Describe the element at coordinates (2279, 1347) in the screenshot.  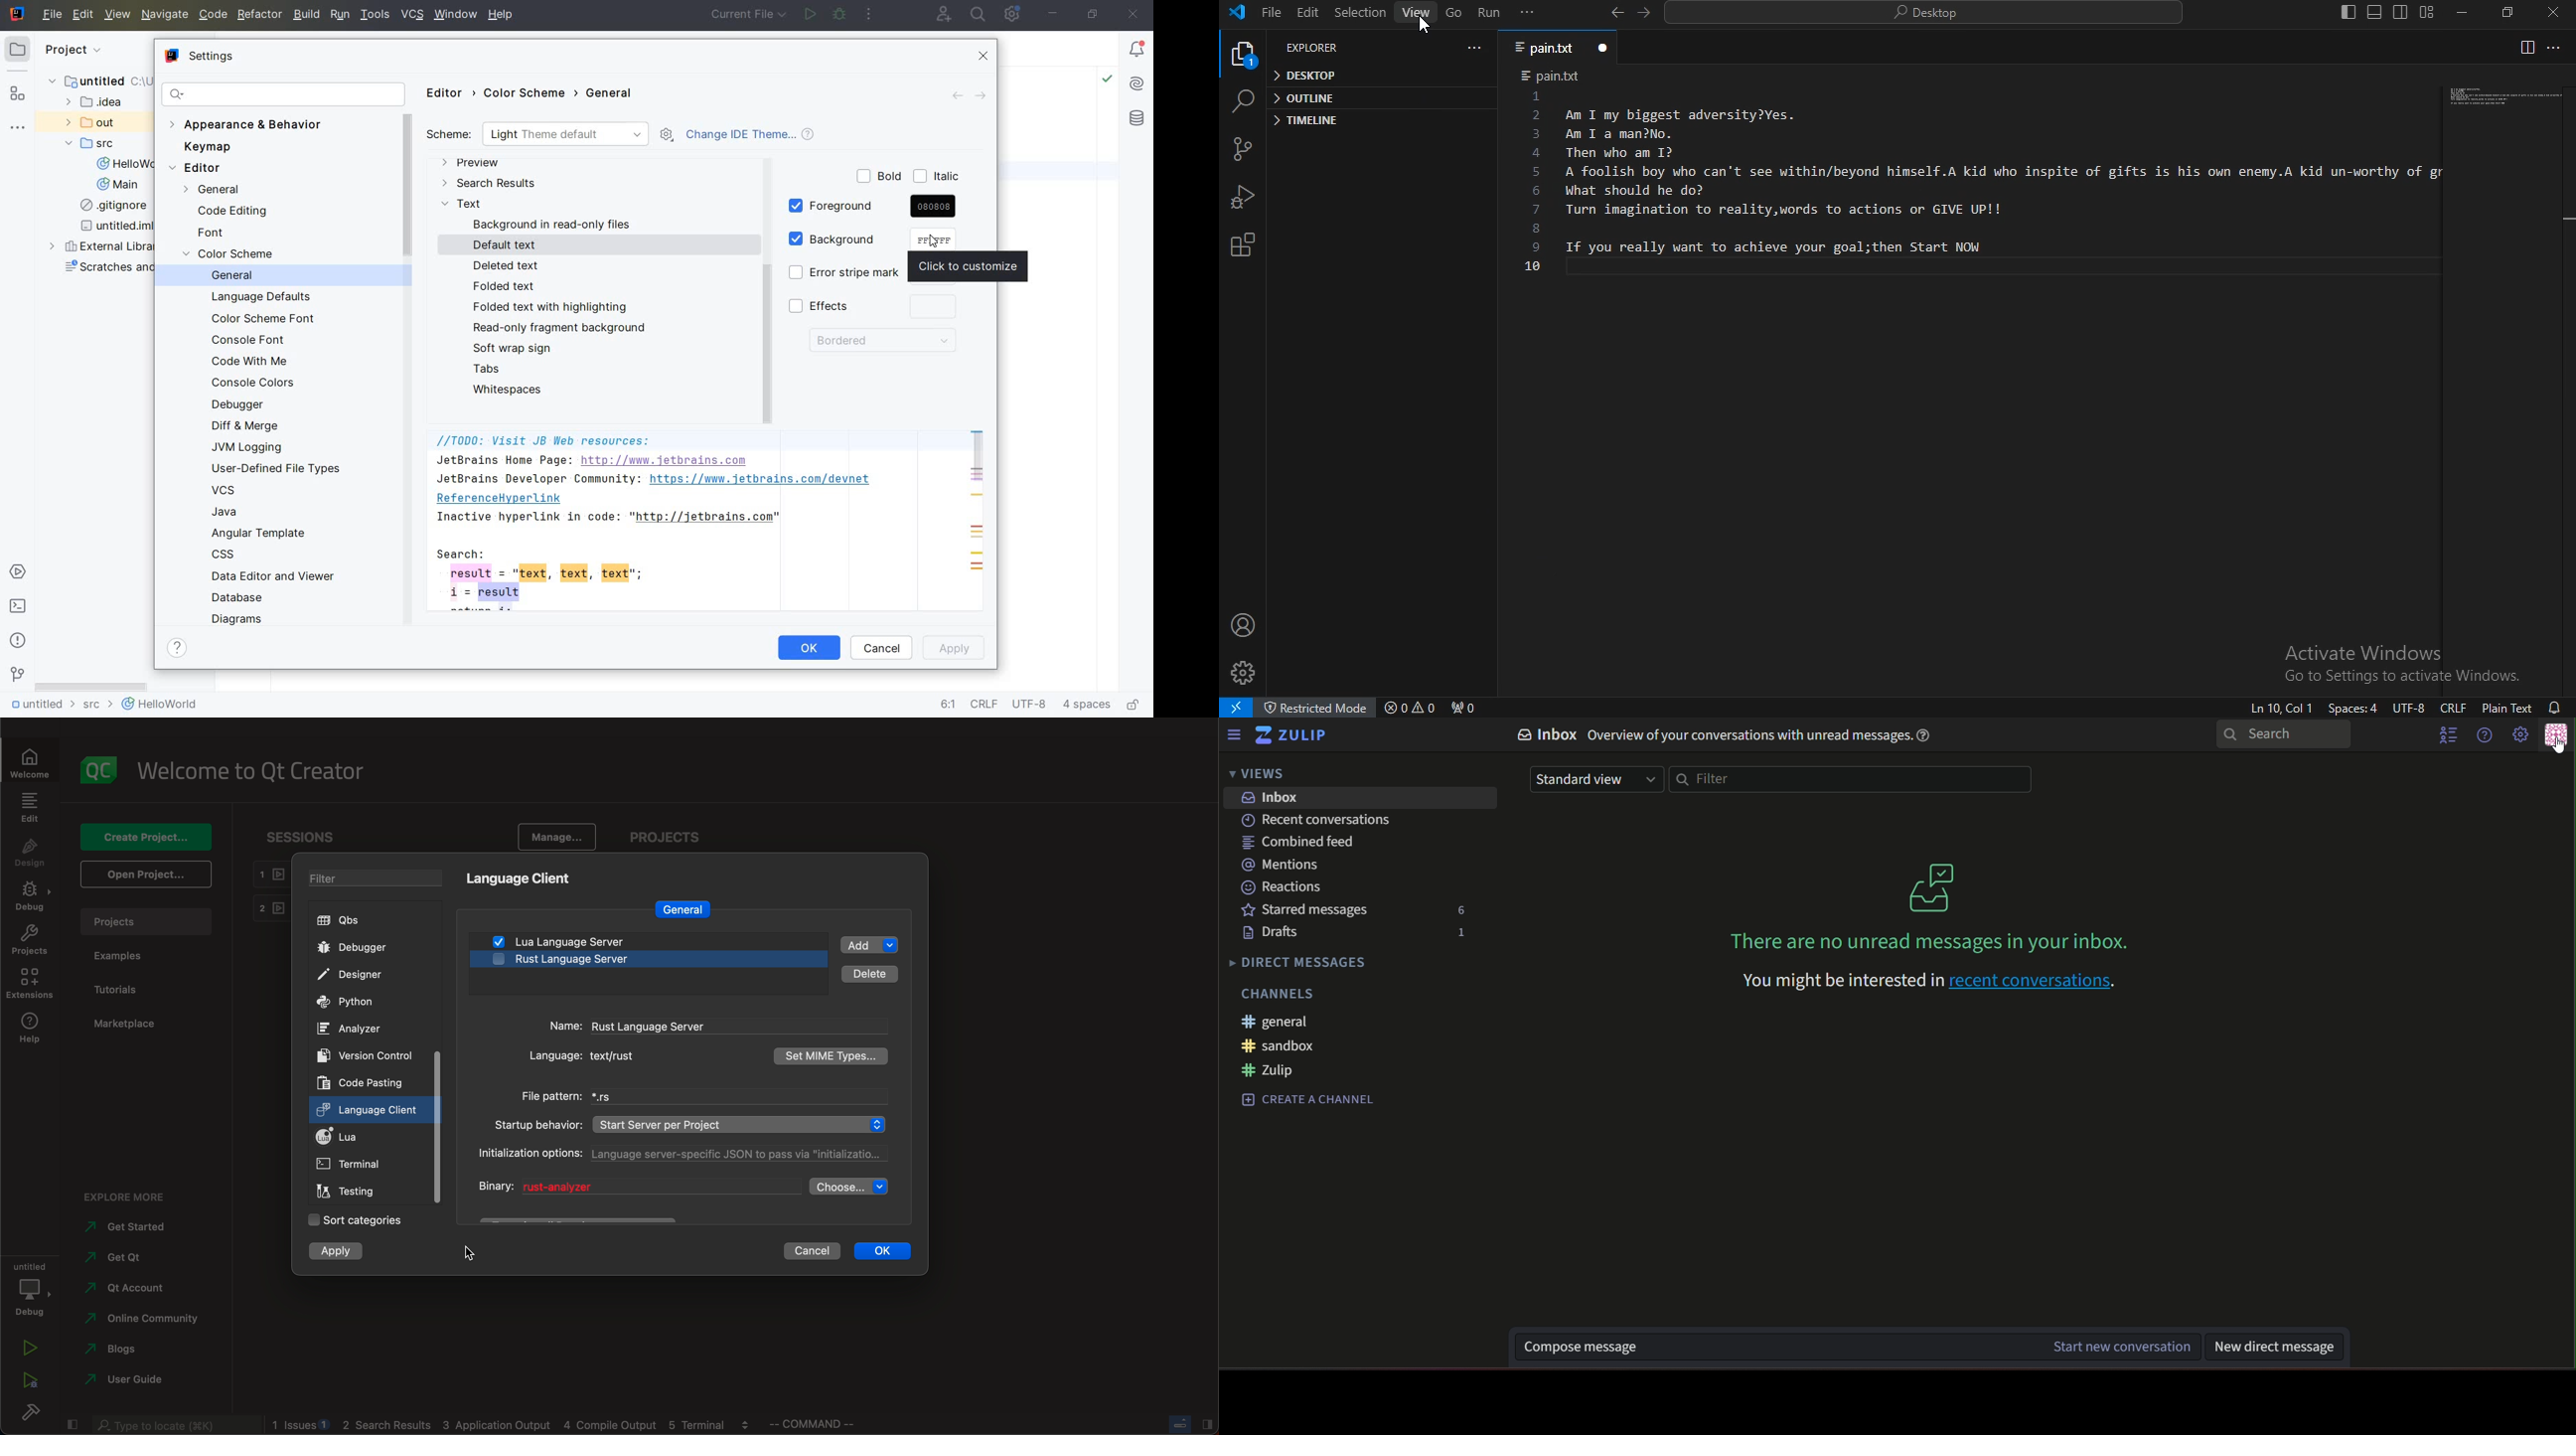
I see `New direct message` at that location.